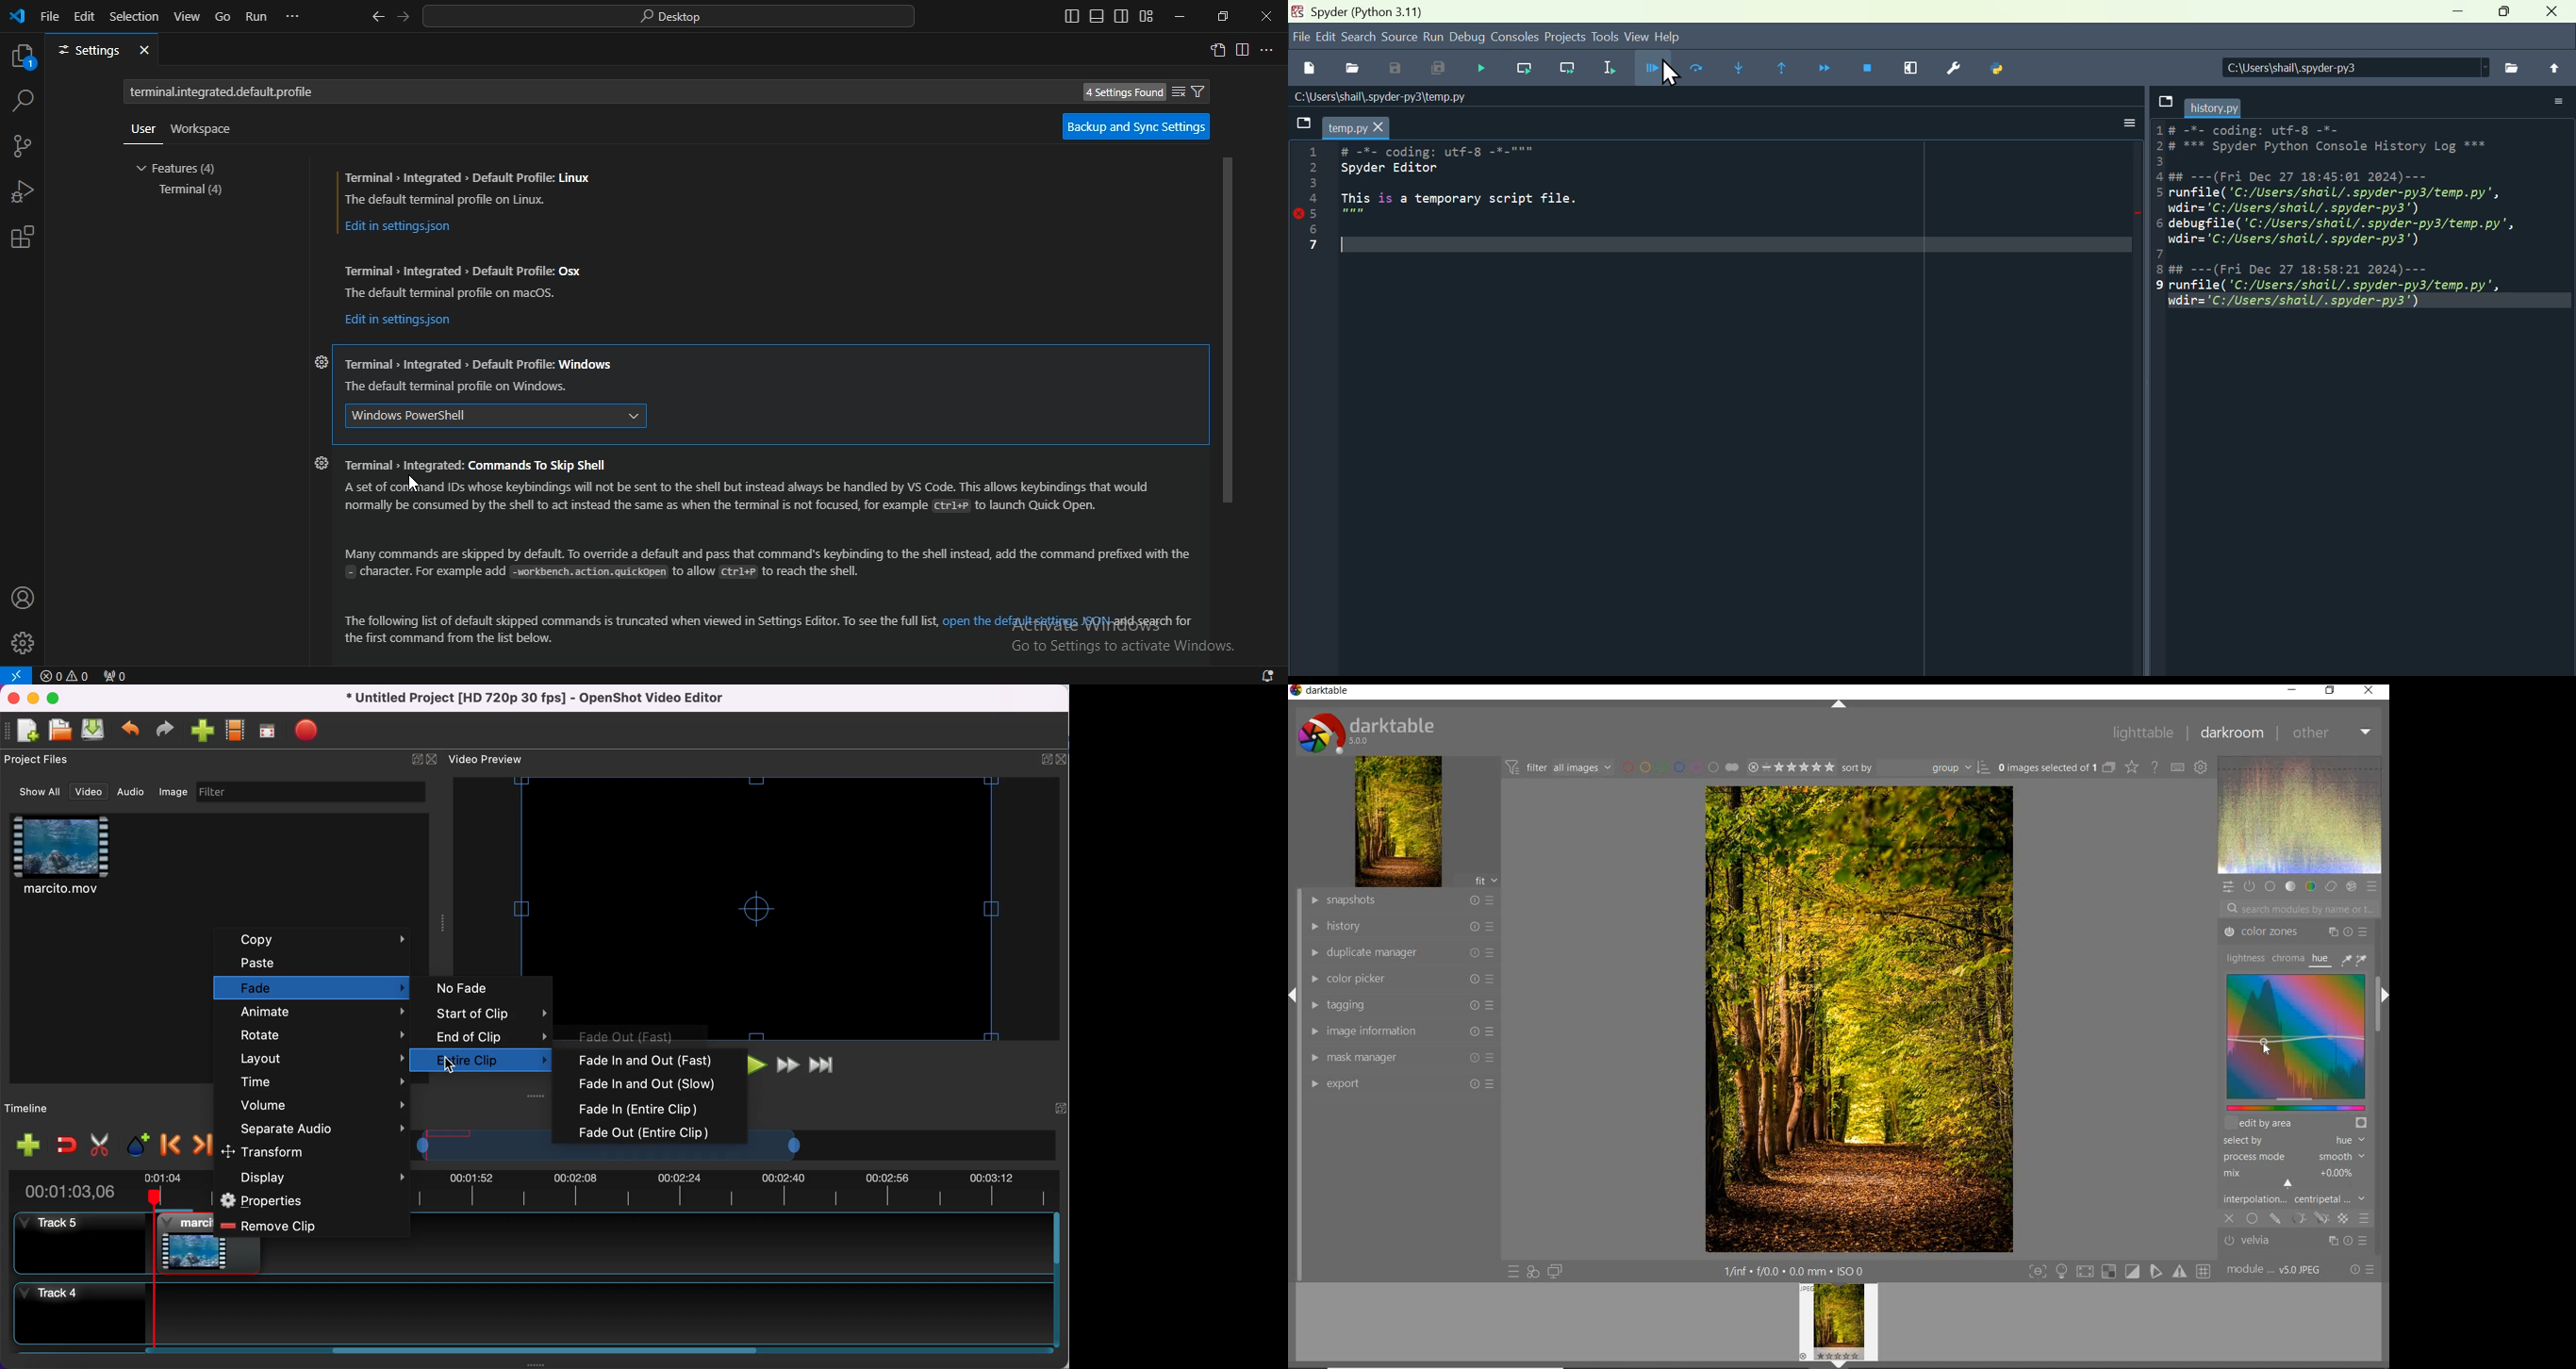  I want to click on FILTER BY IMAGE COLOR LABEL, so click(1678, 766).